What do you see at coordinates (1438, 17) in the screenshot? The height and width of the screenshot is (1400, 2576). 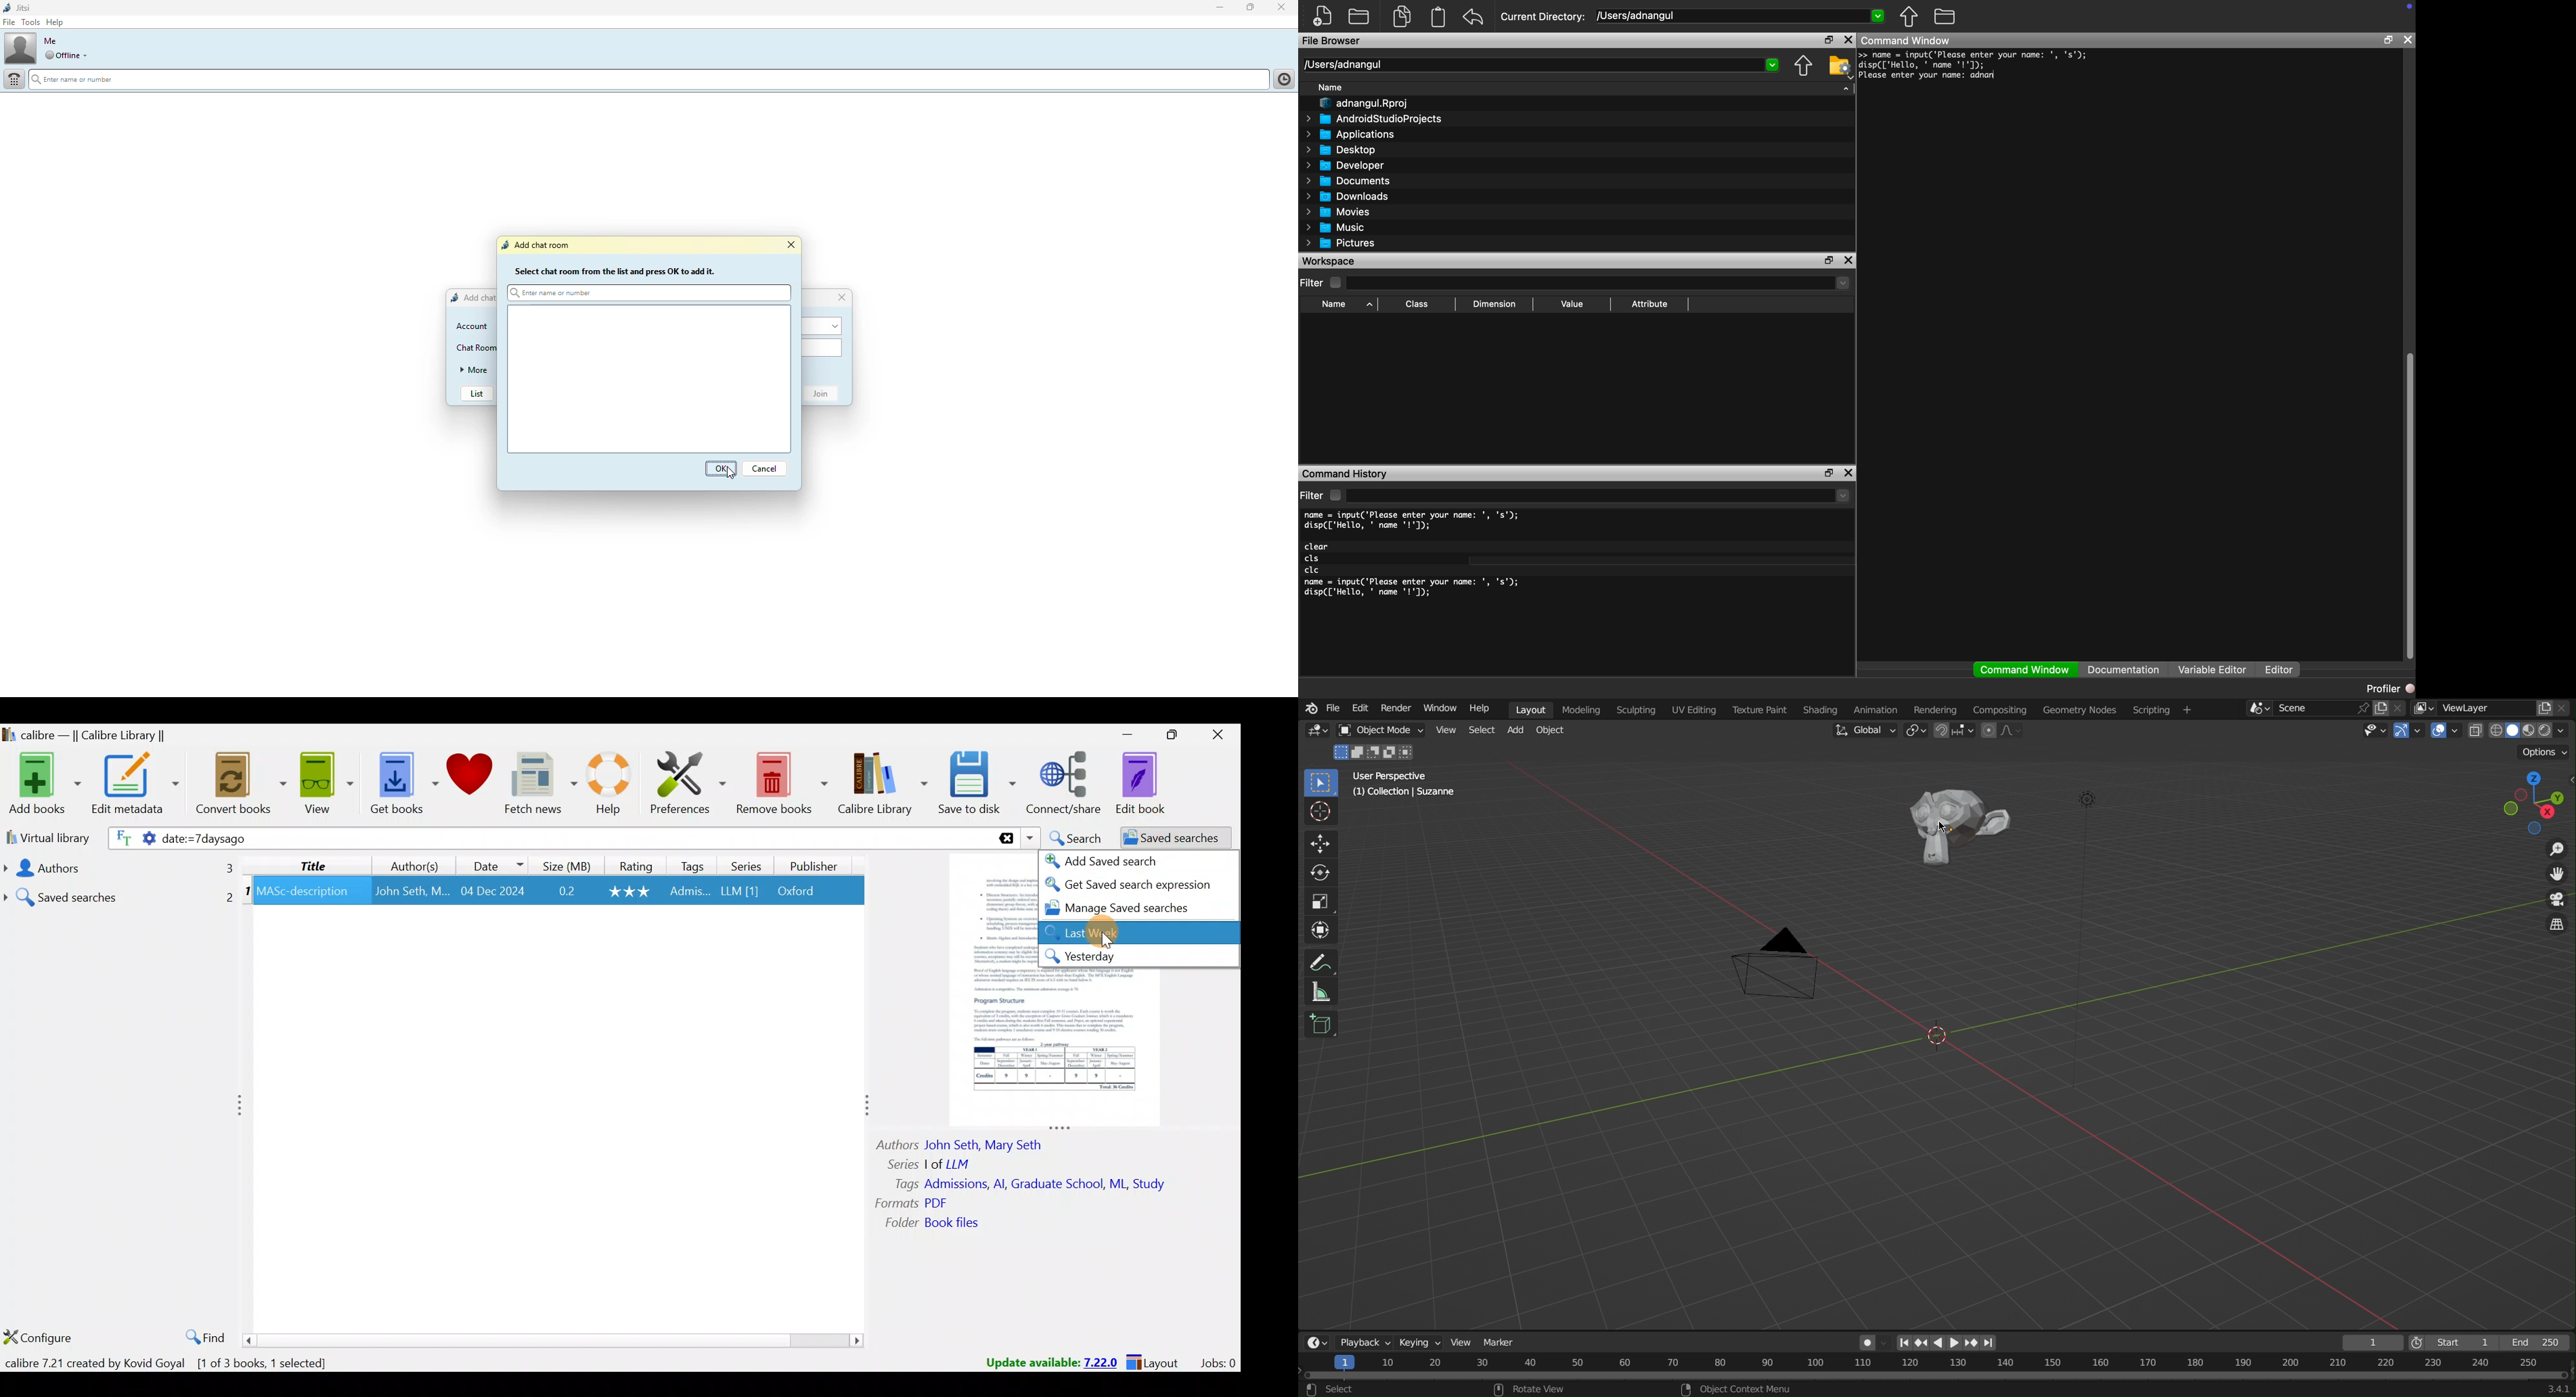 I see `clipboard` at bounding box center [1438, 17].